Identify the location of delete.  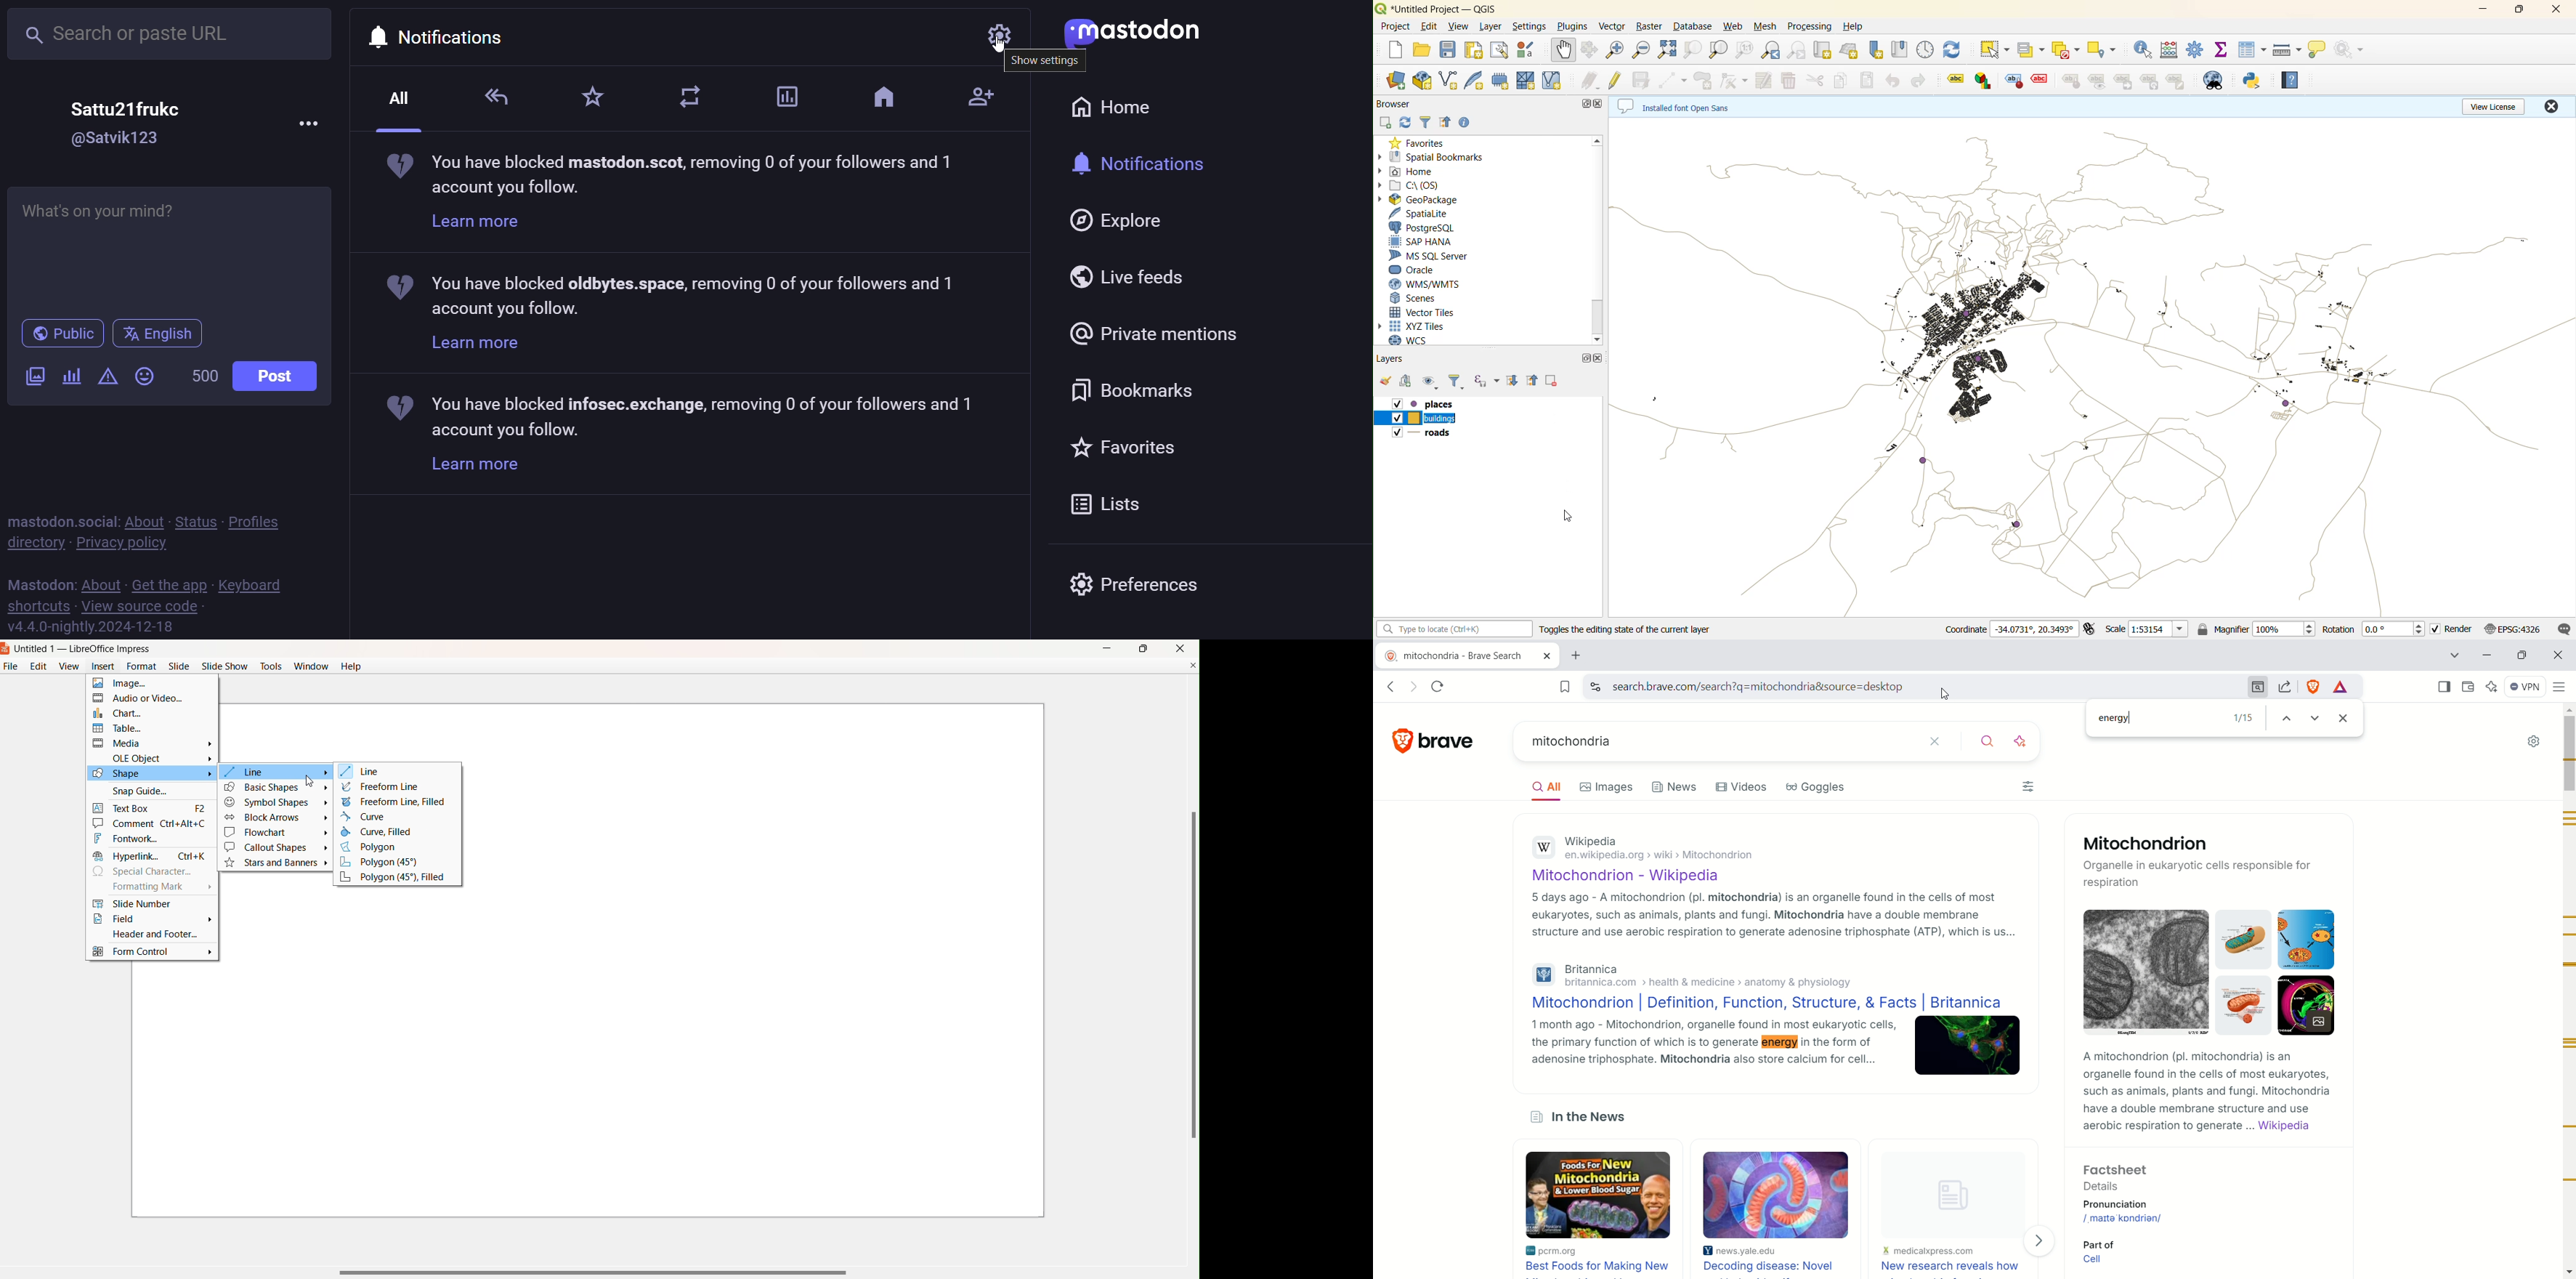
(1791, 80).